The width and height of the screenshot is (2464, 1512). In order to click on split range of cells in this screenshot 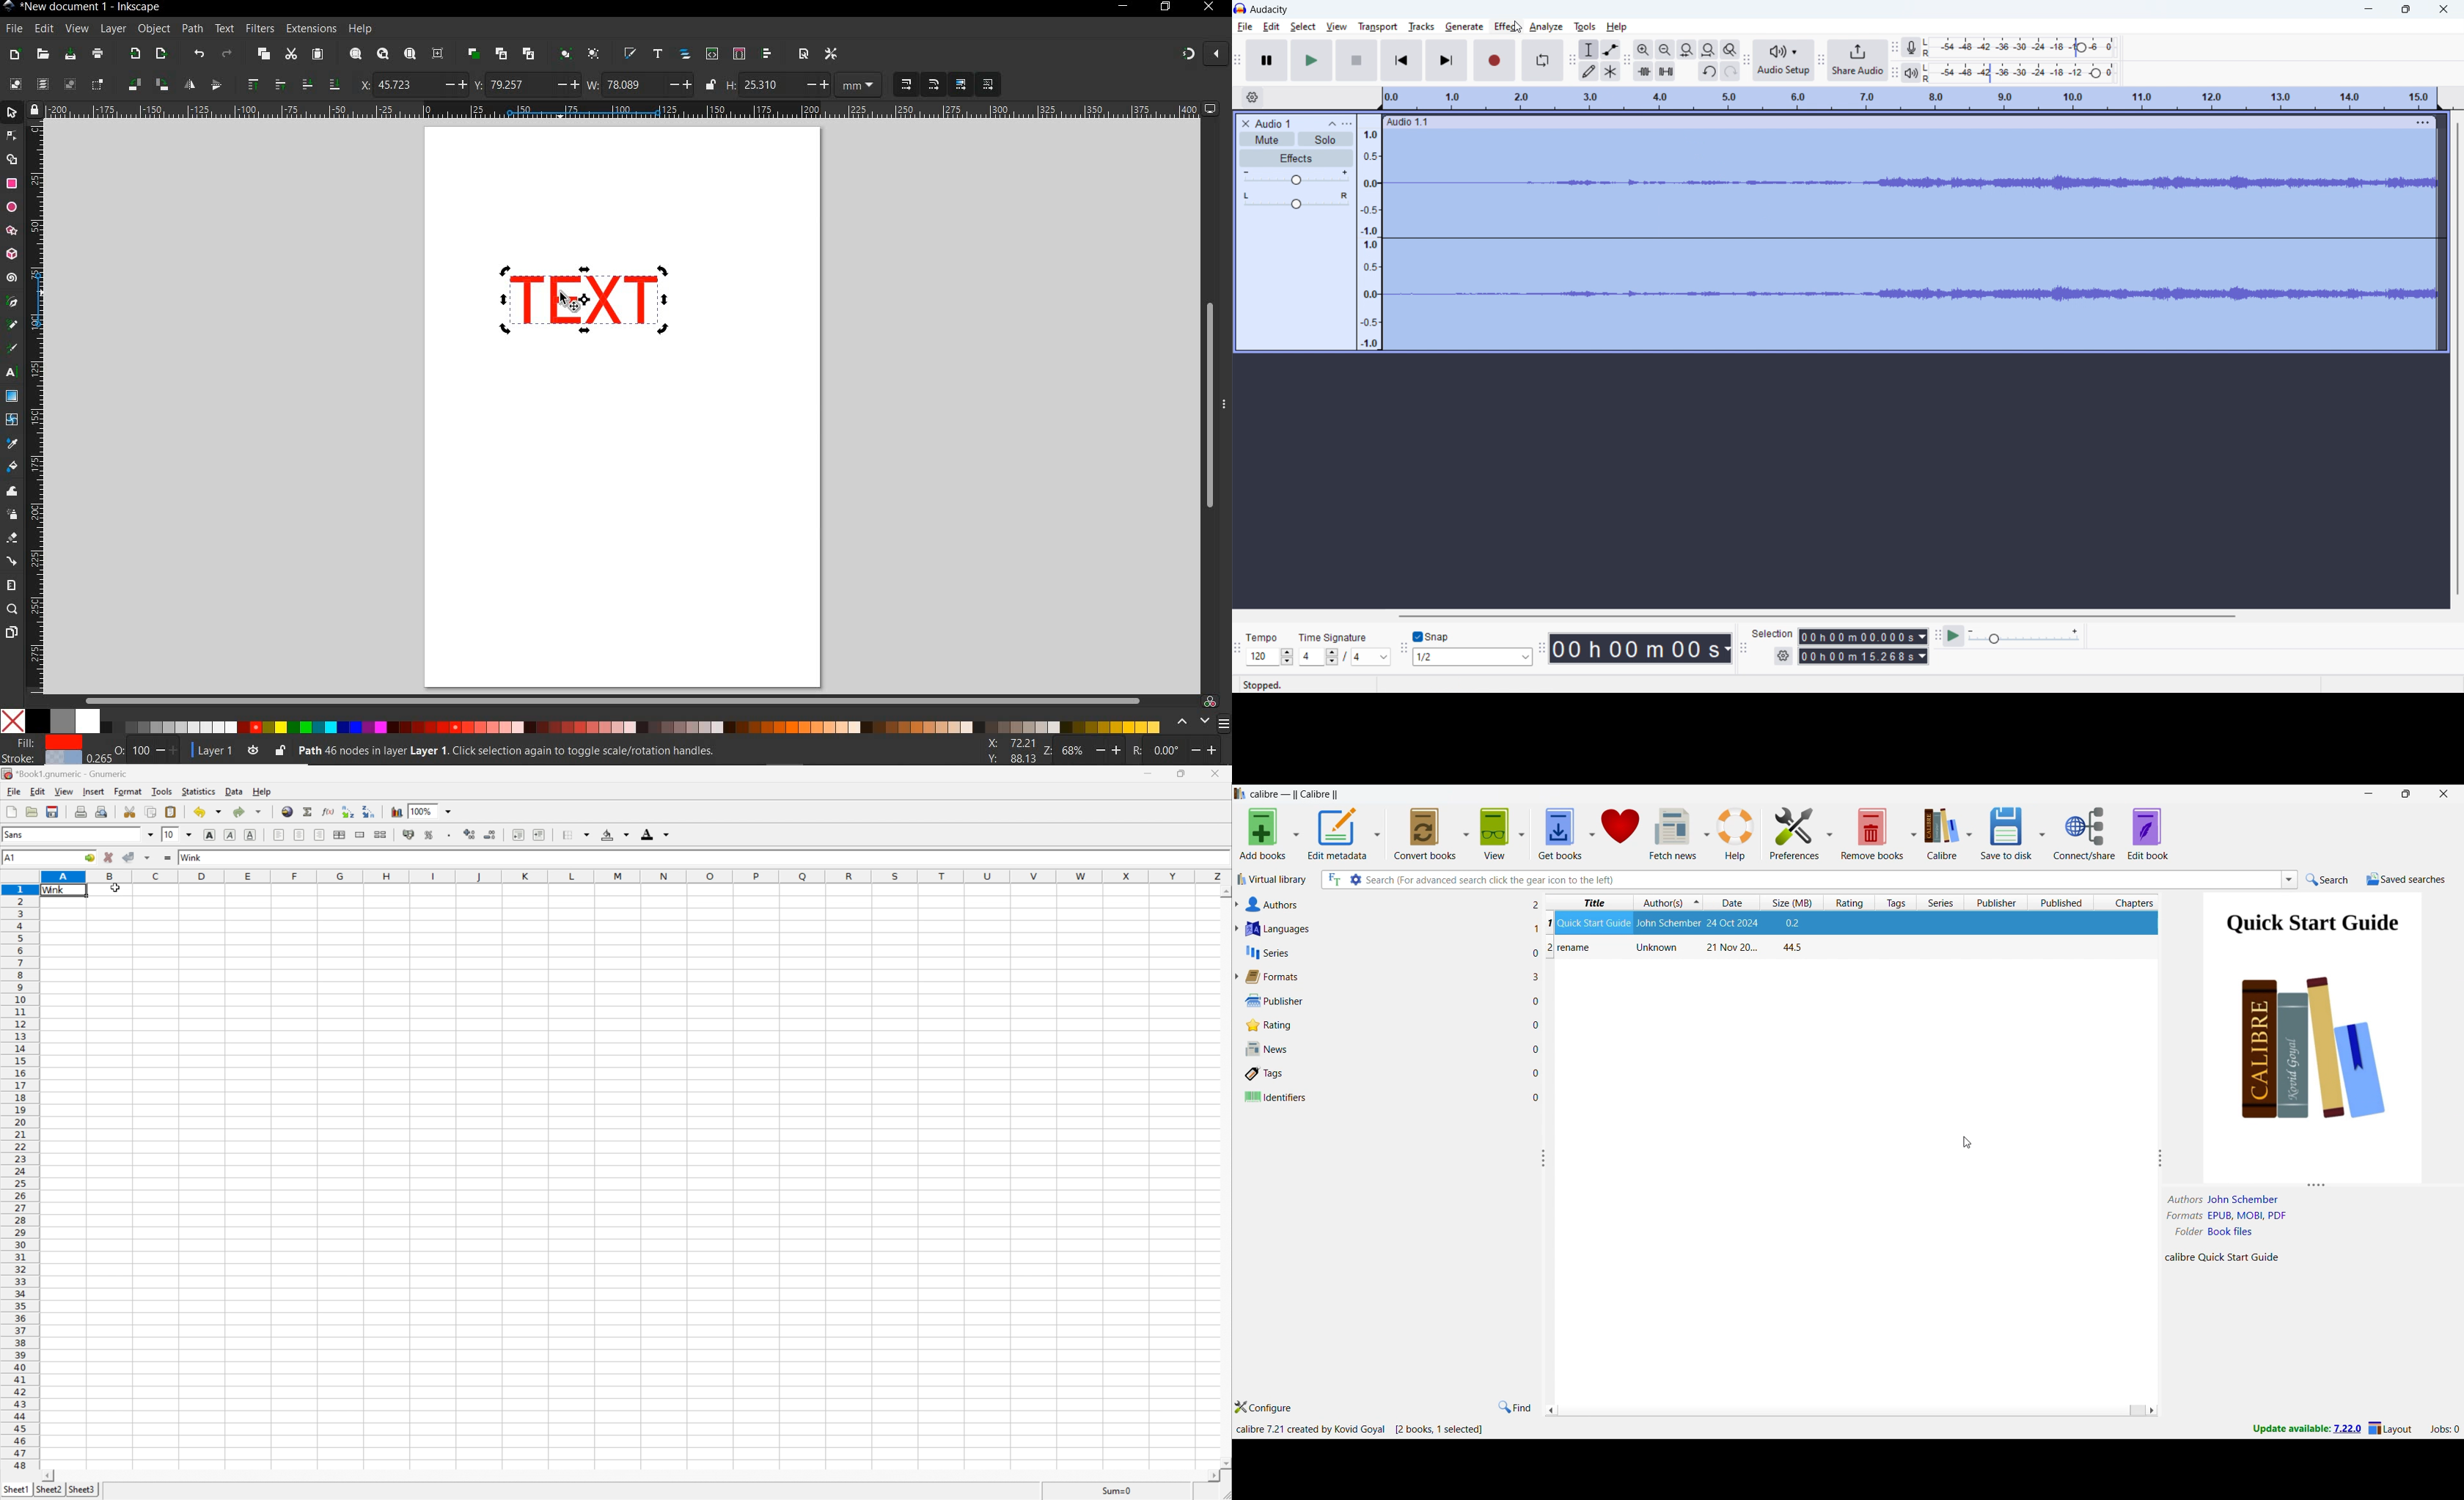, I will do `click(361, 835)`.